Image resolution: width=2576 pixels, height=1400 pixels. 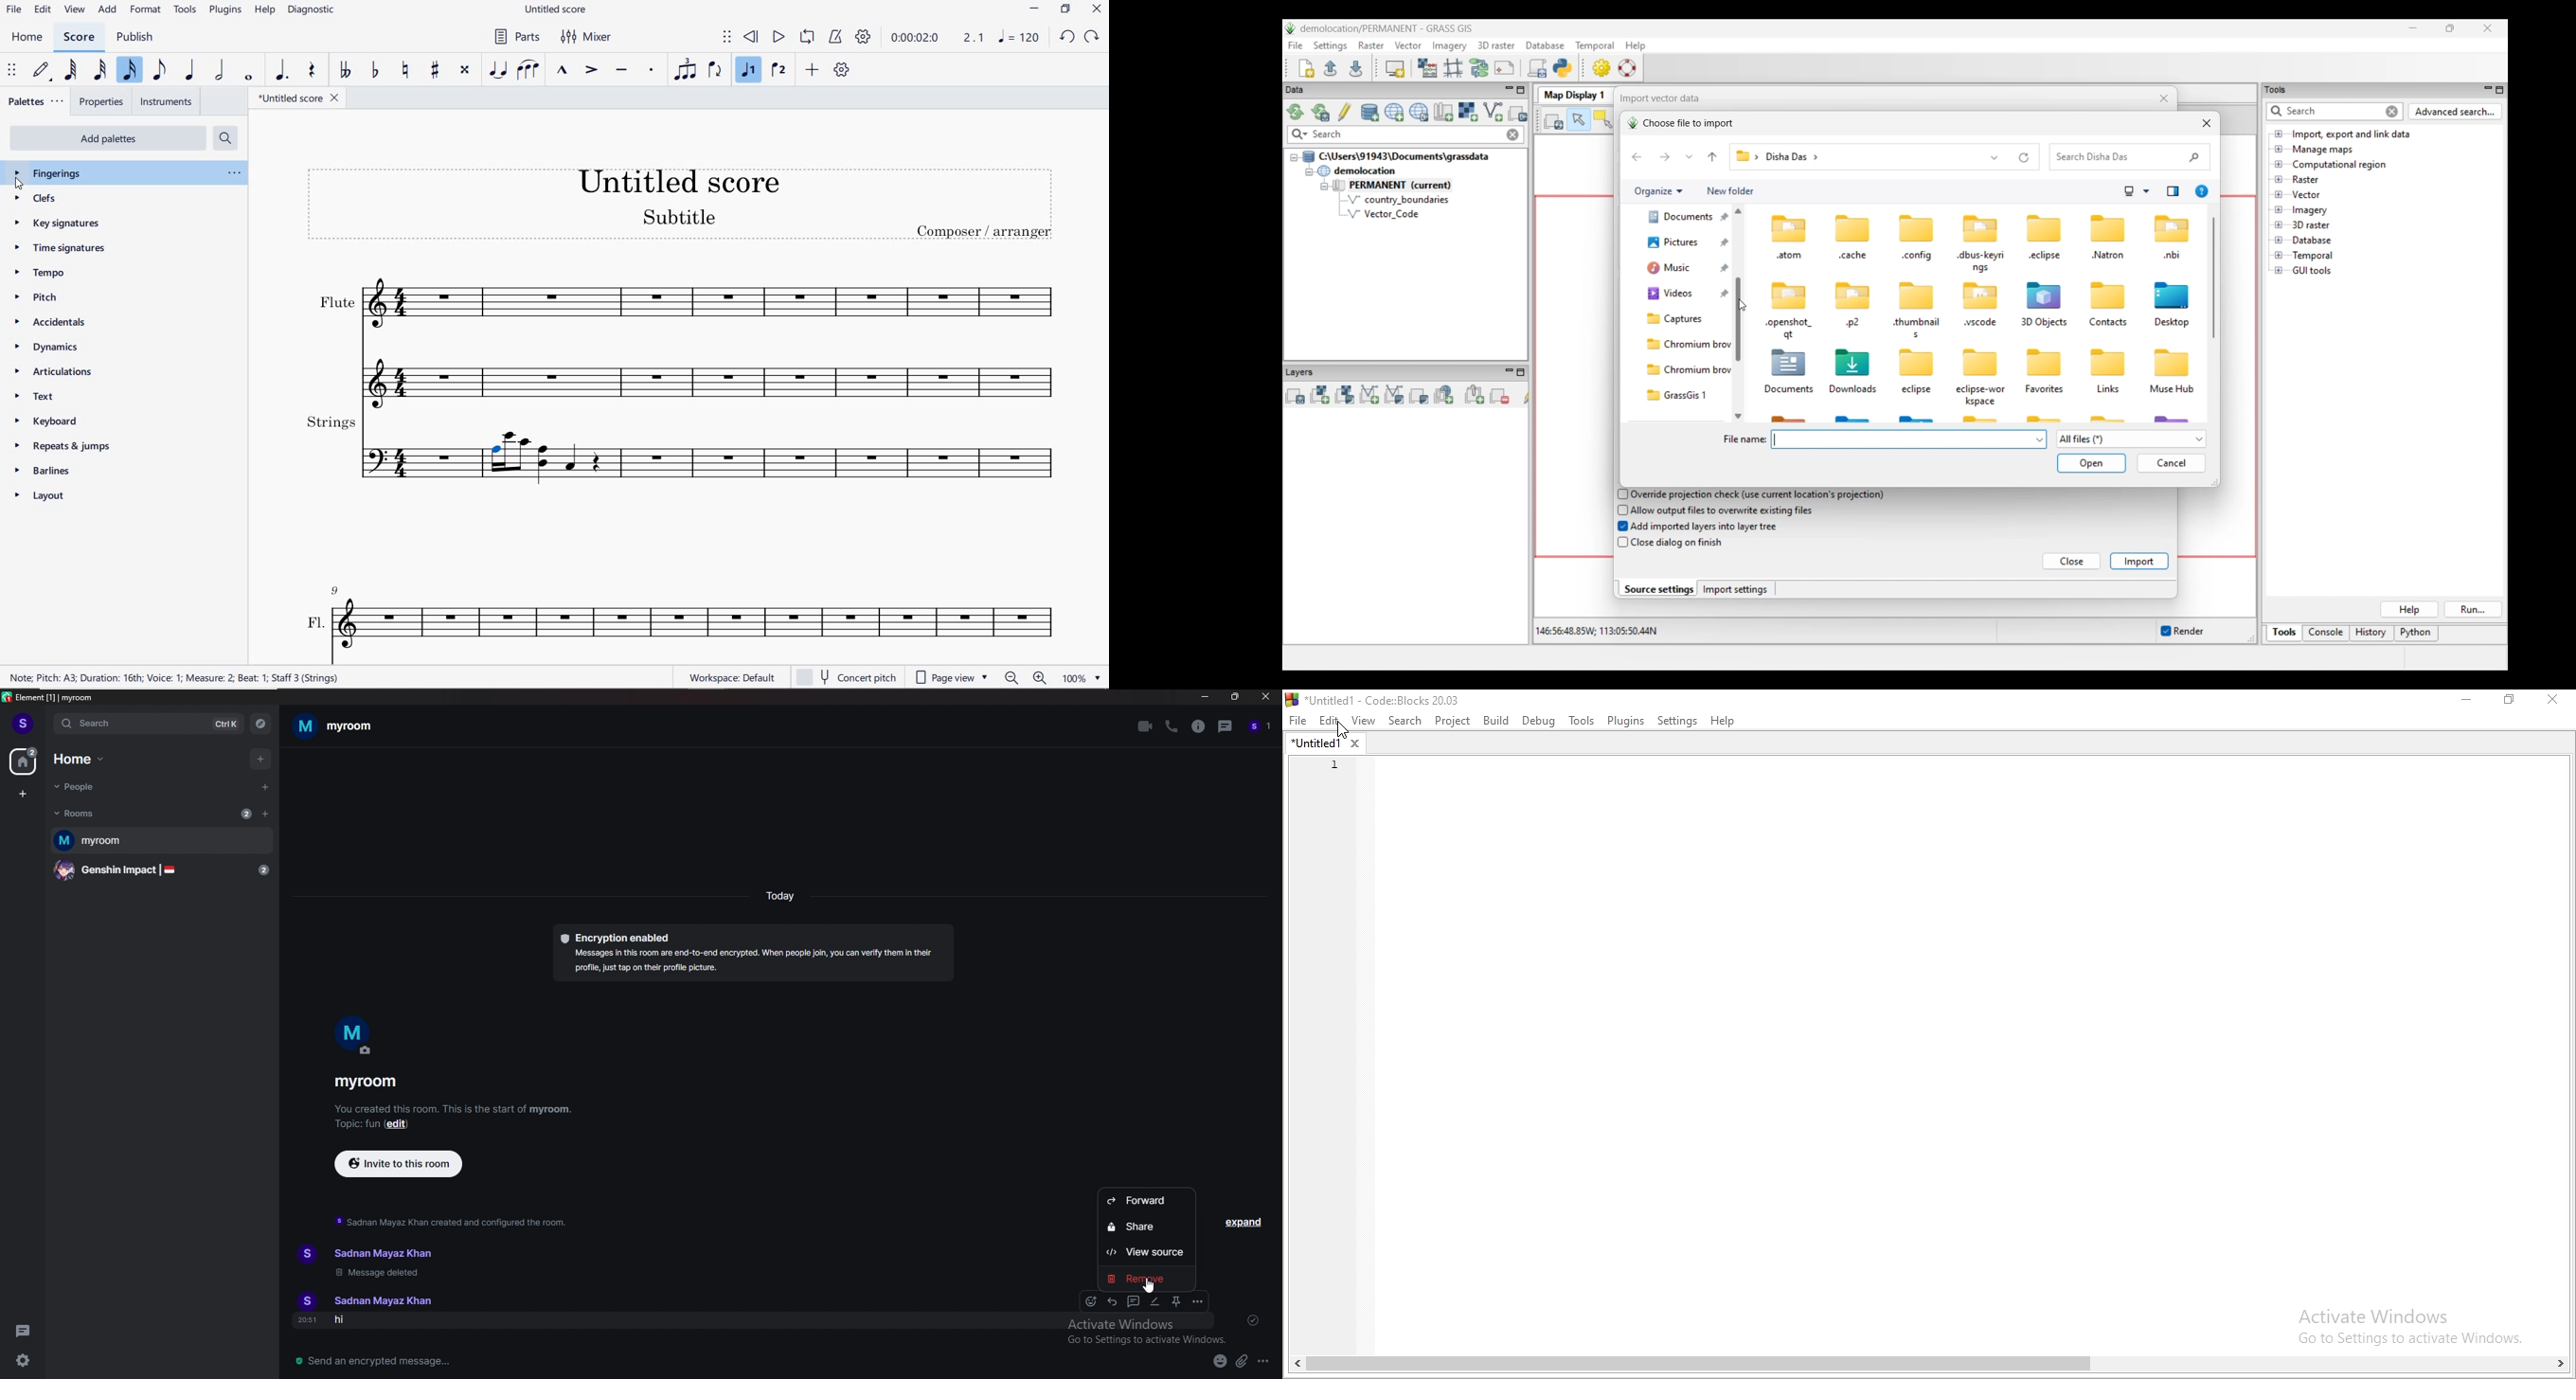 What do you see at coordinates (266, 813) in the screenshot?
I see `add room` at bounding box center [266, 813].